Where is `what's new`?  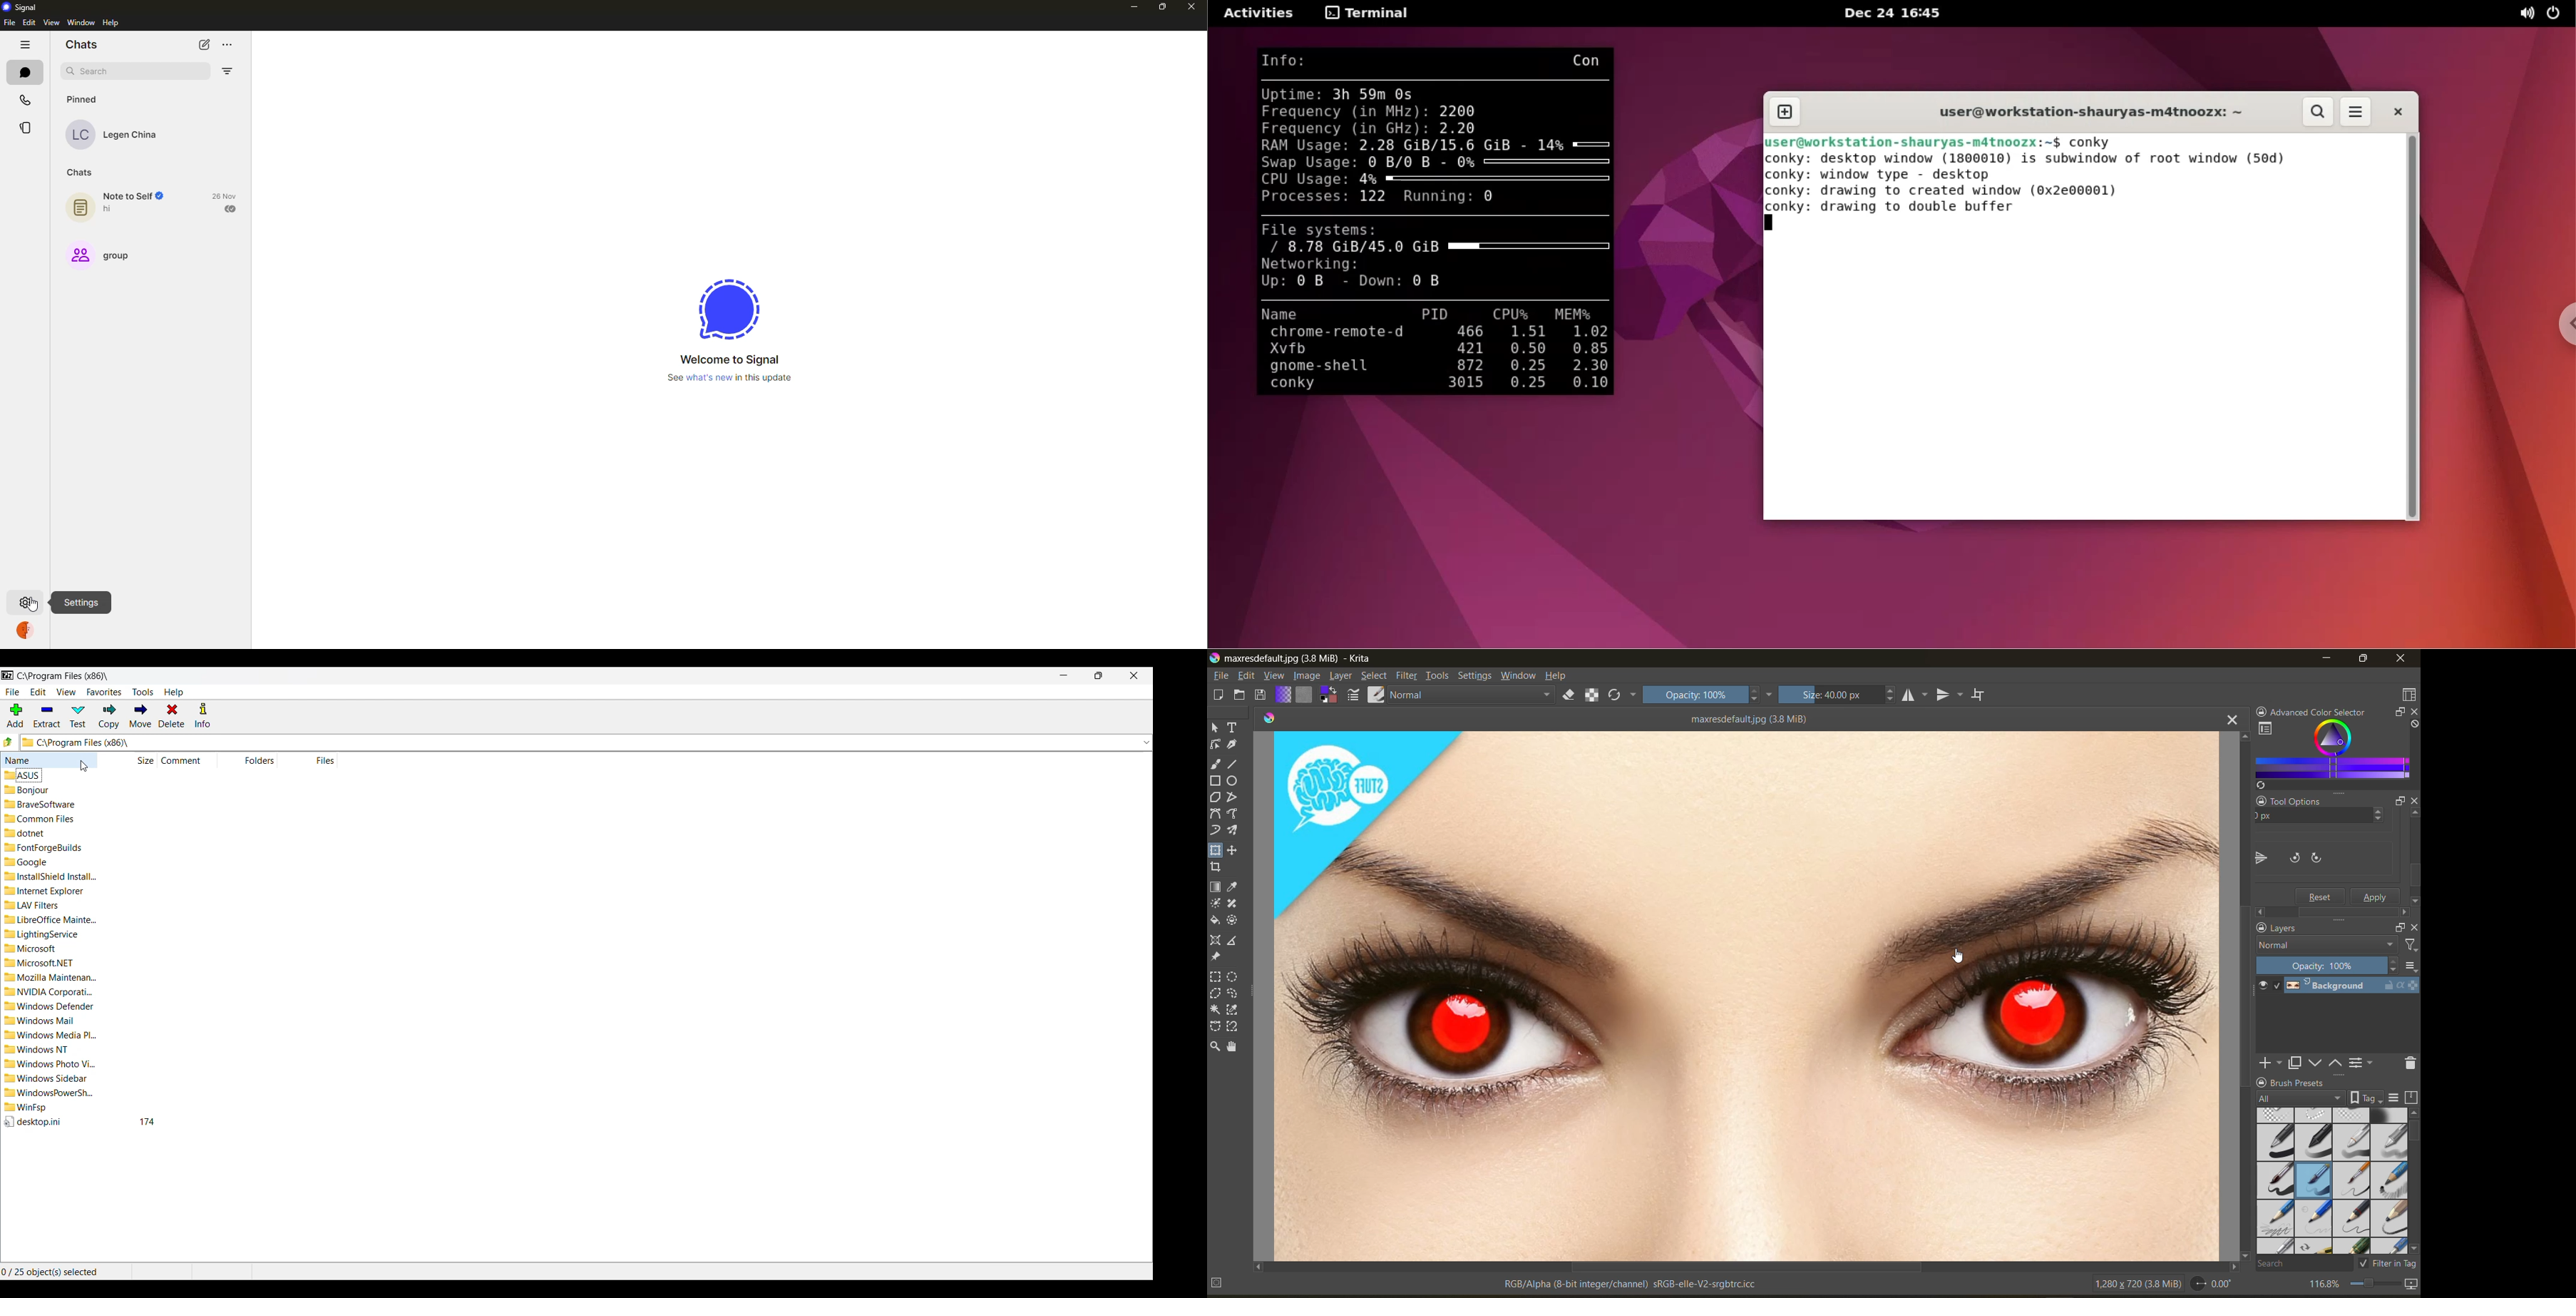 what's new is located at coordinates (729, 379).